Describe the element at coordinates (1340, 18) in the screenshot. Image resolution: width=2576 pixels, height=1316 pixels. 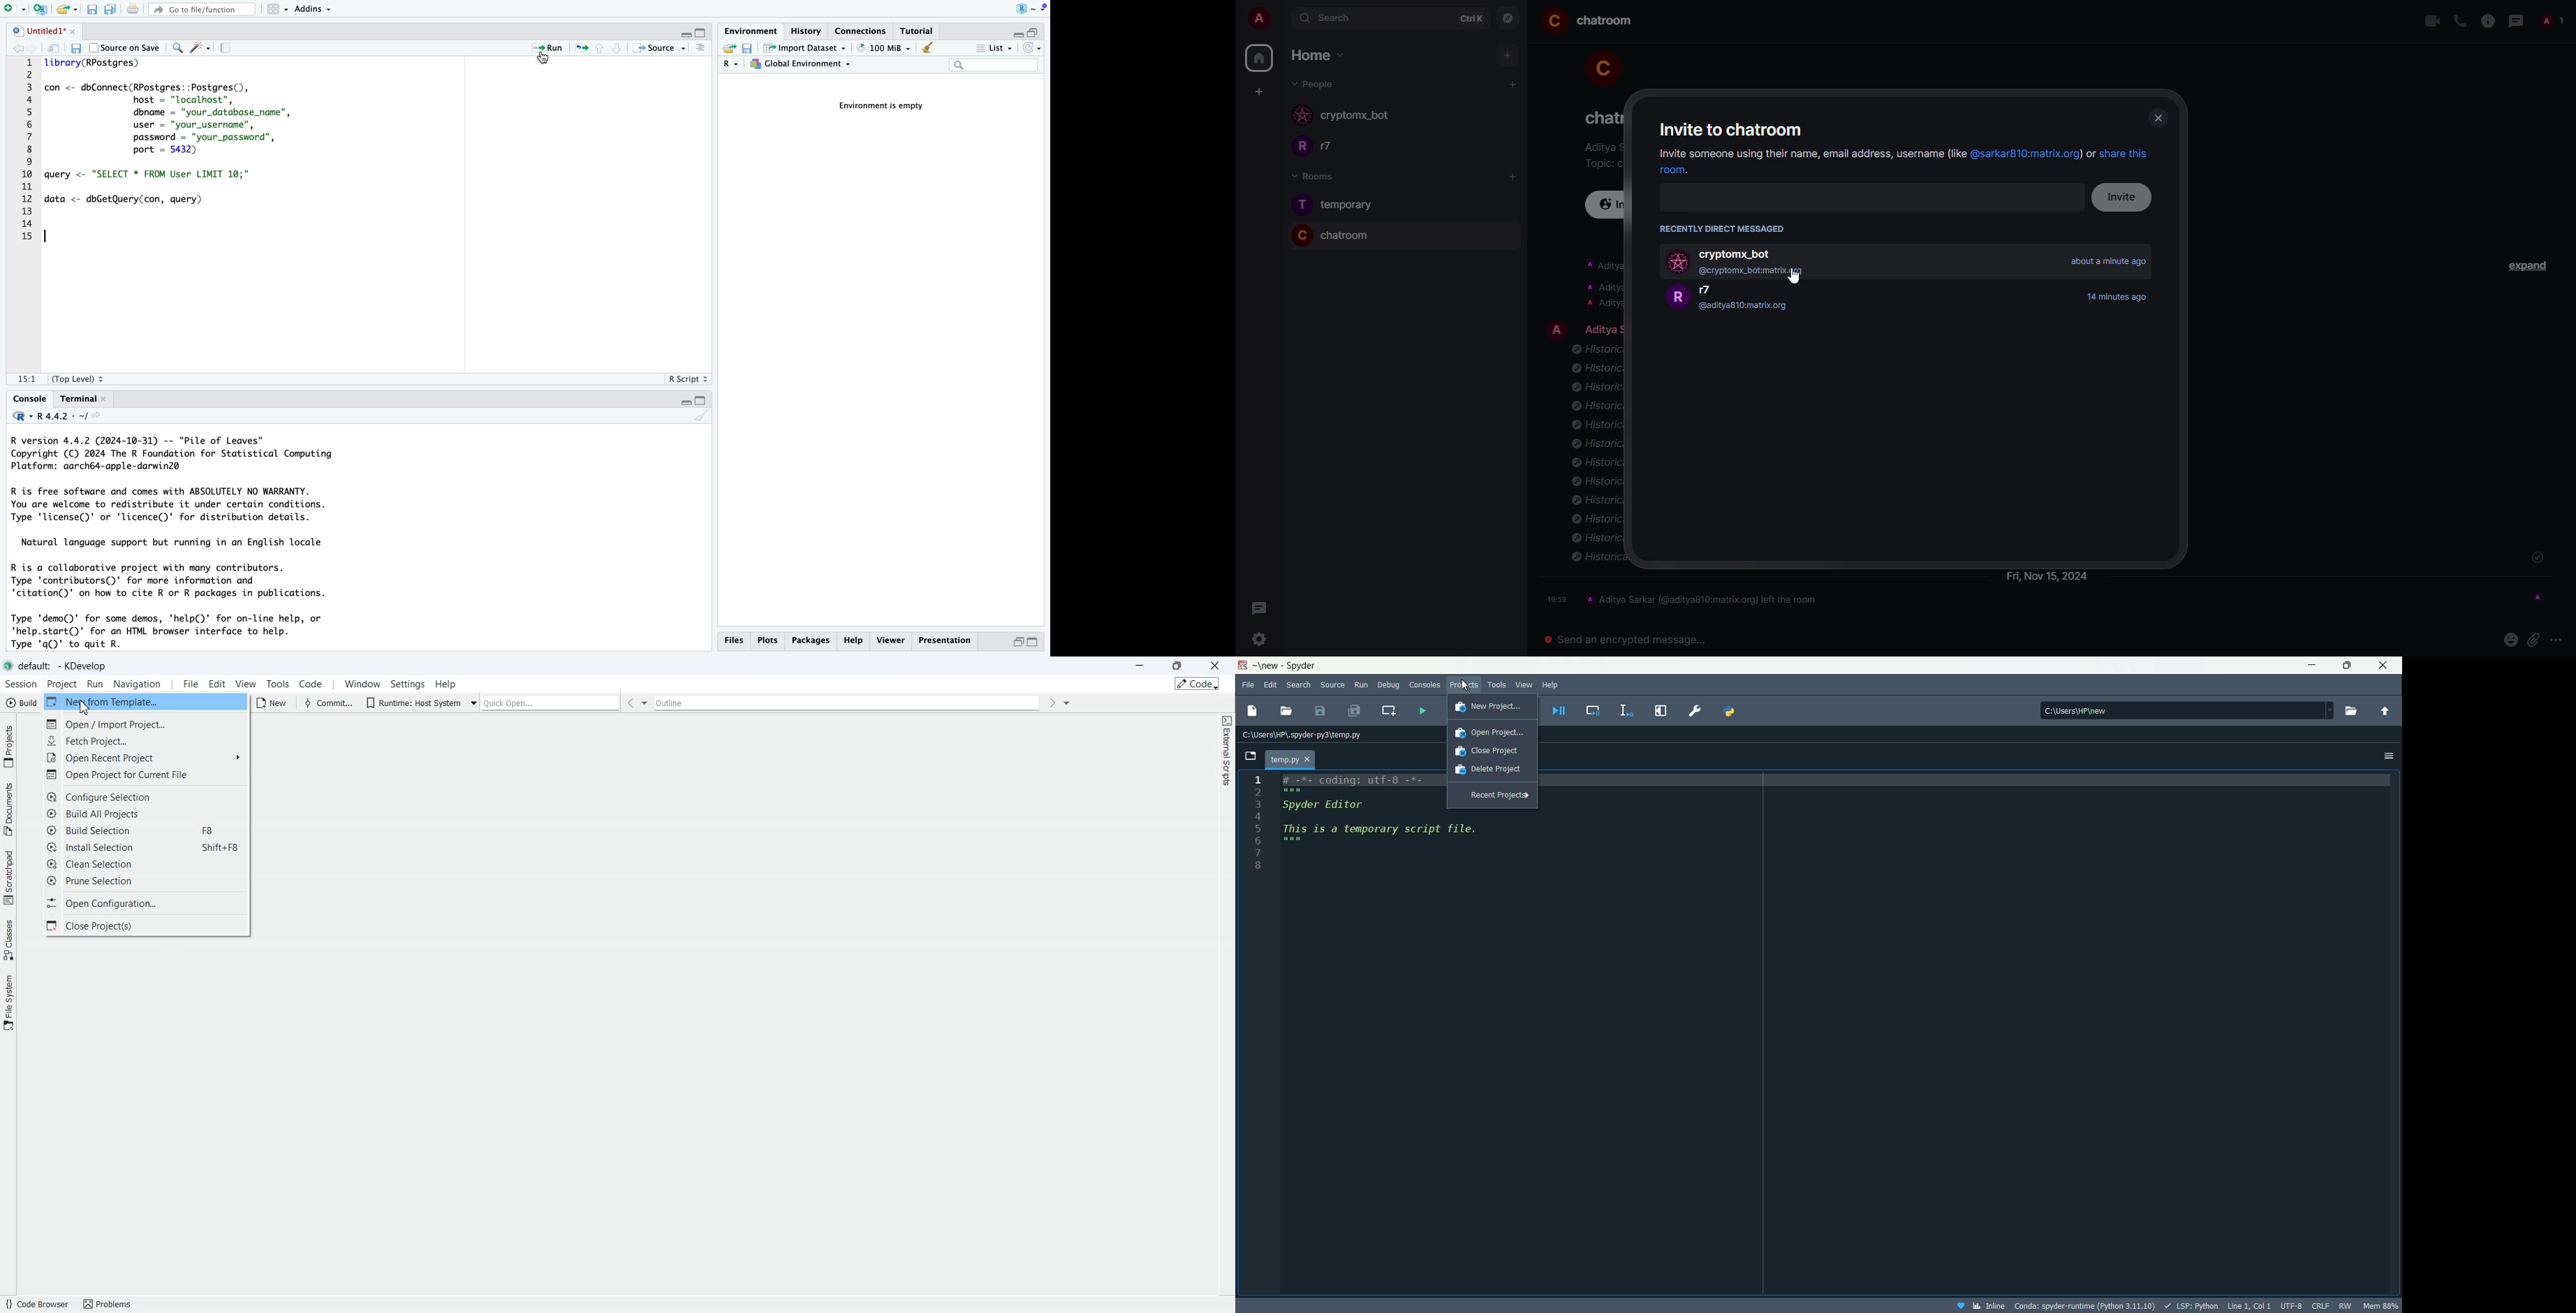
I see `search` at that location.